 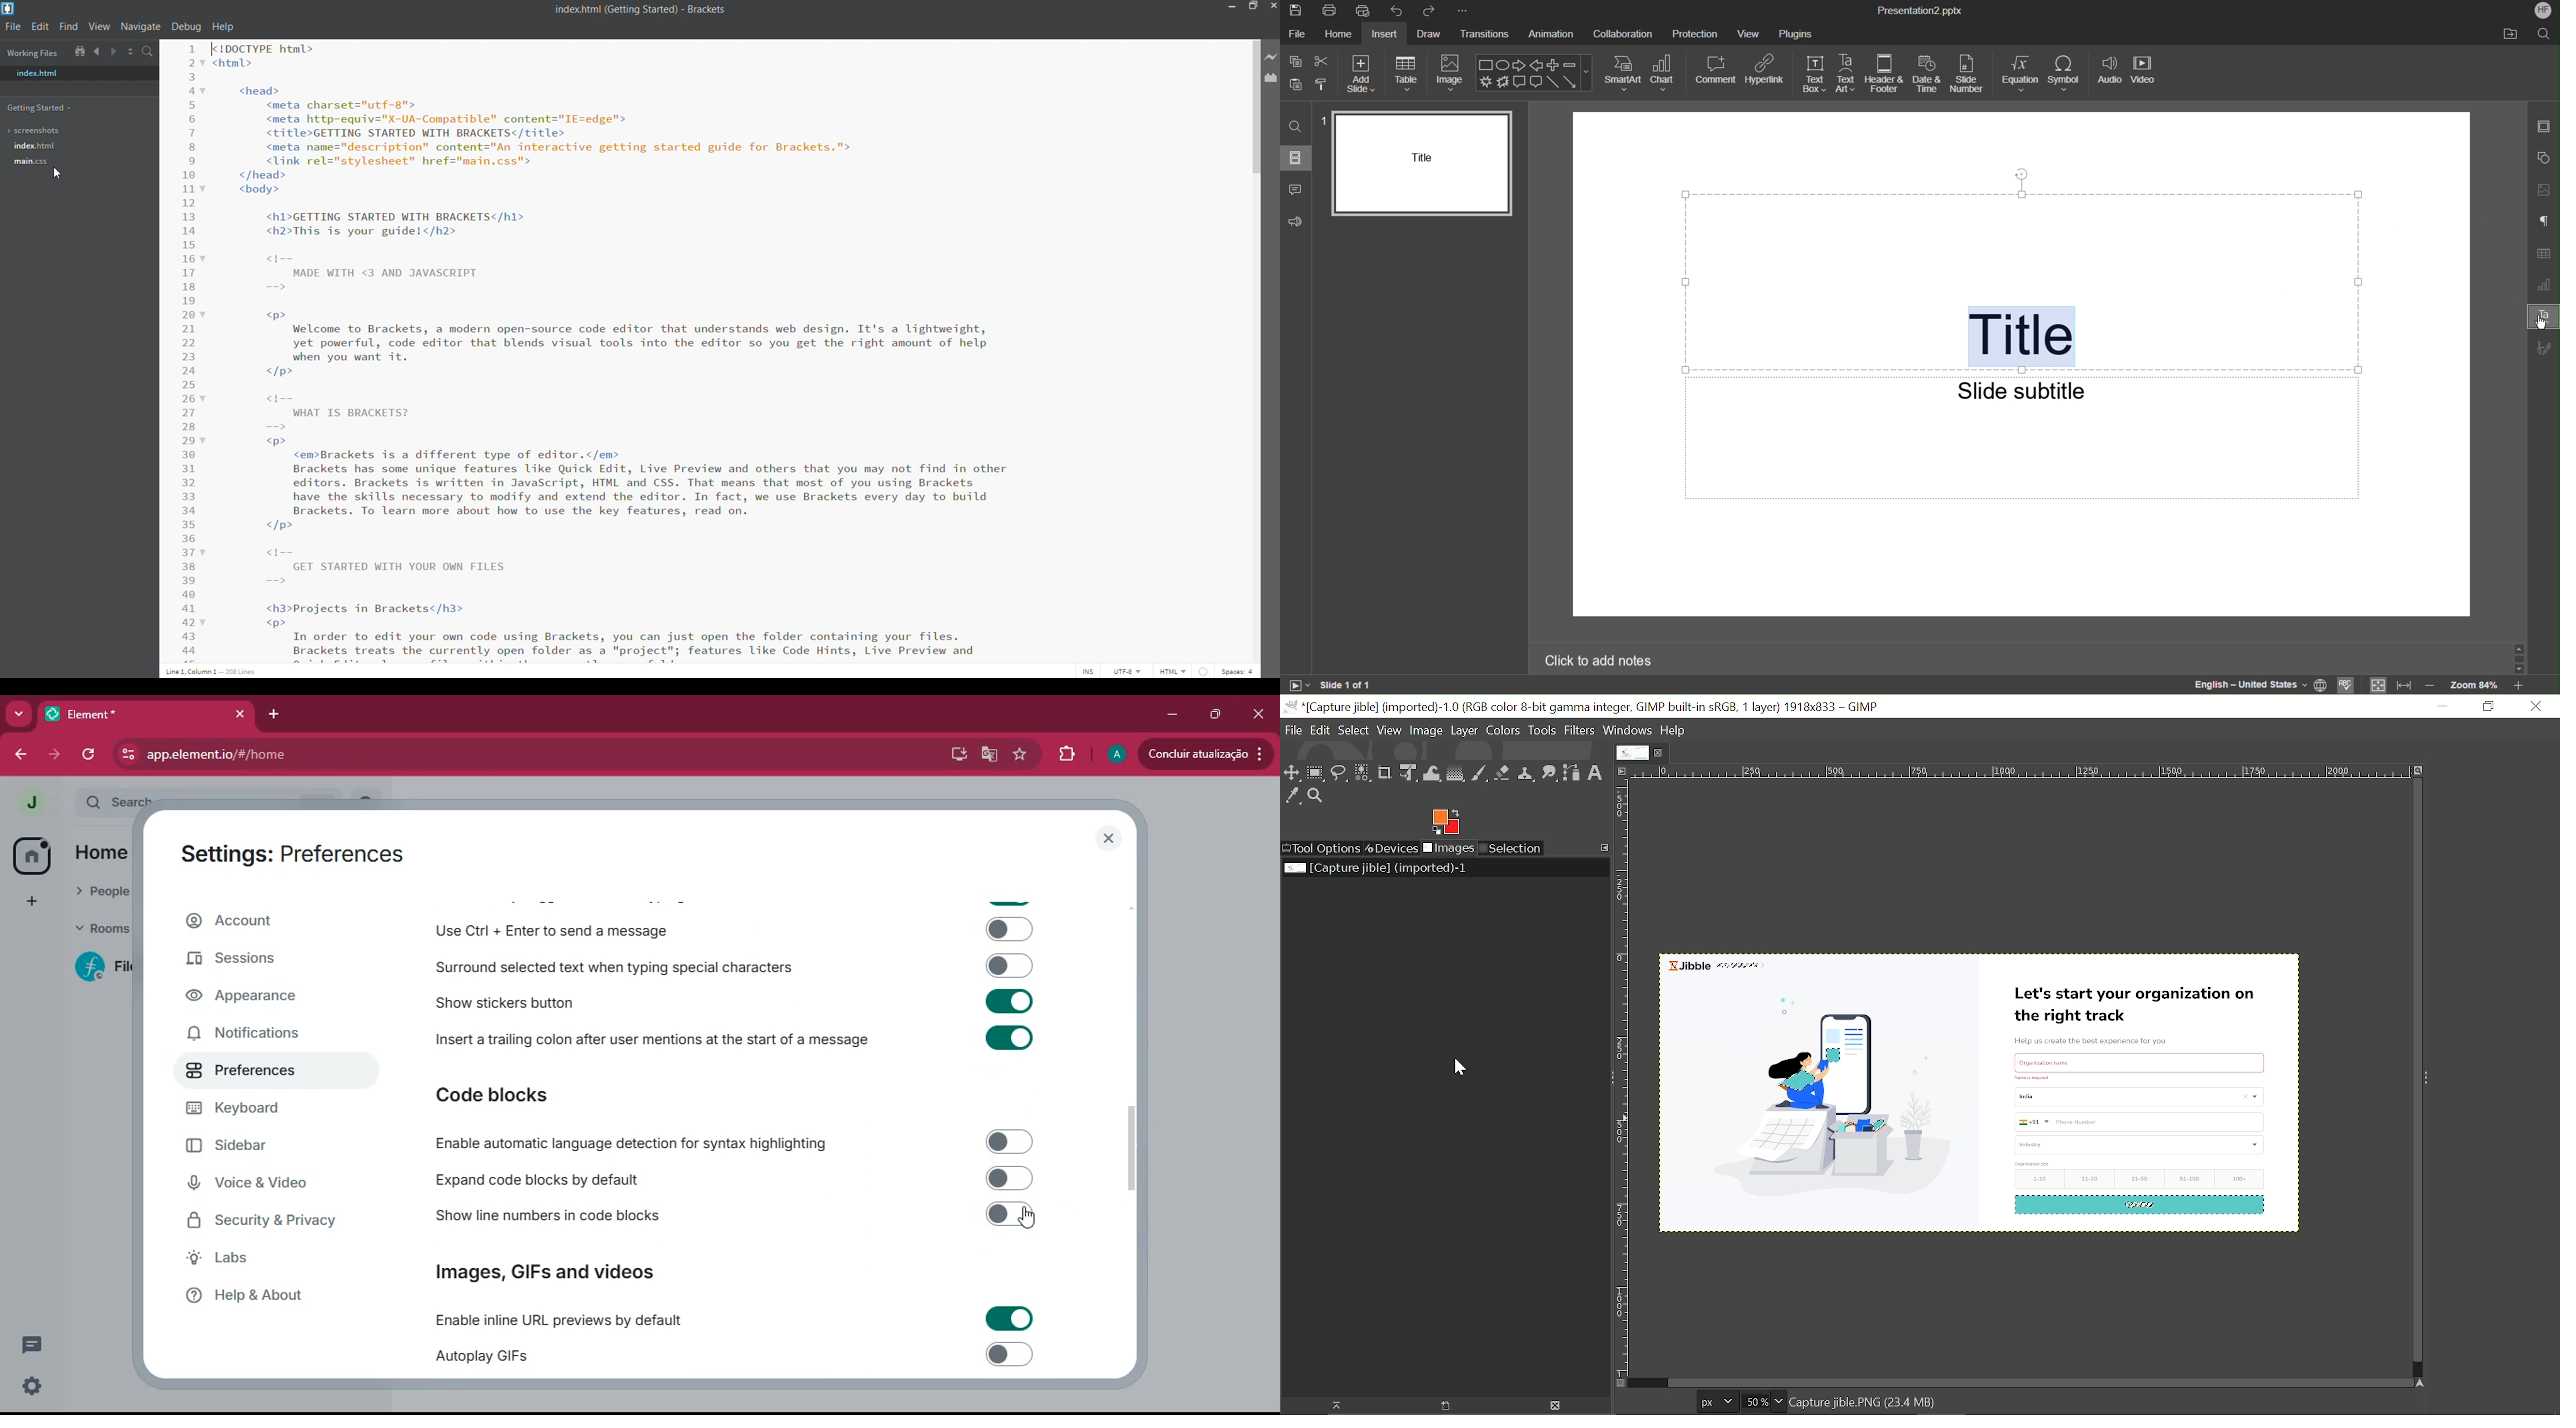 What do you see at coordinates (2540, 324) in the screenshot?
I see `mouse pointer` at bounding box center [2540, 324].